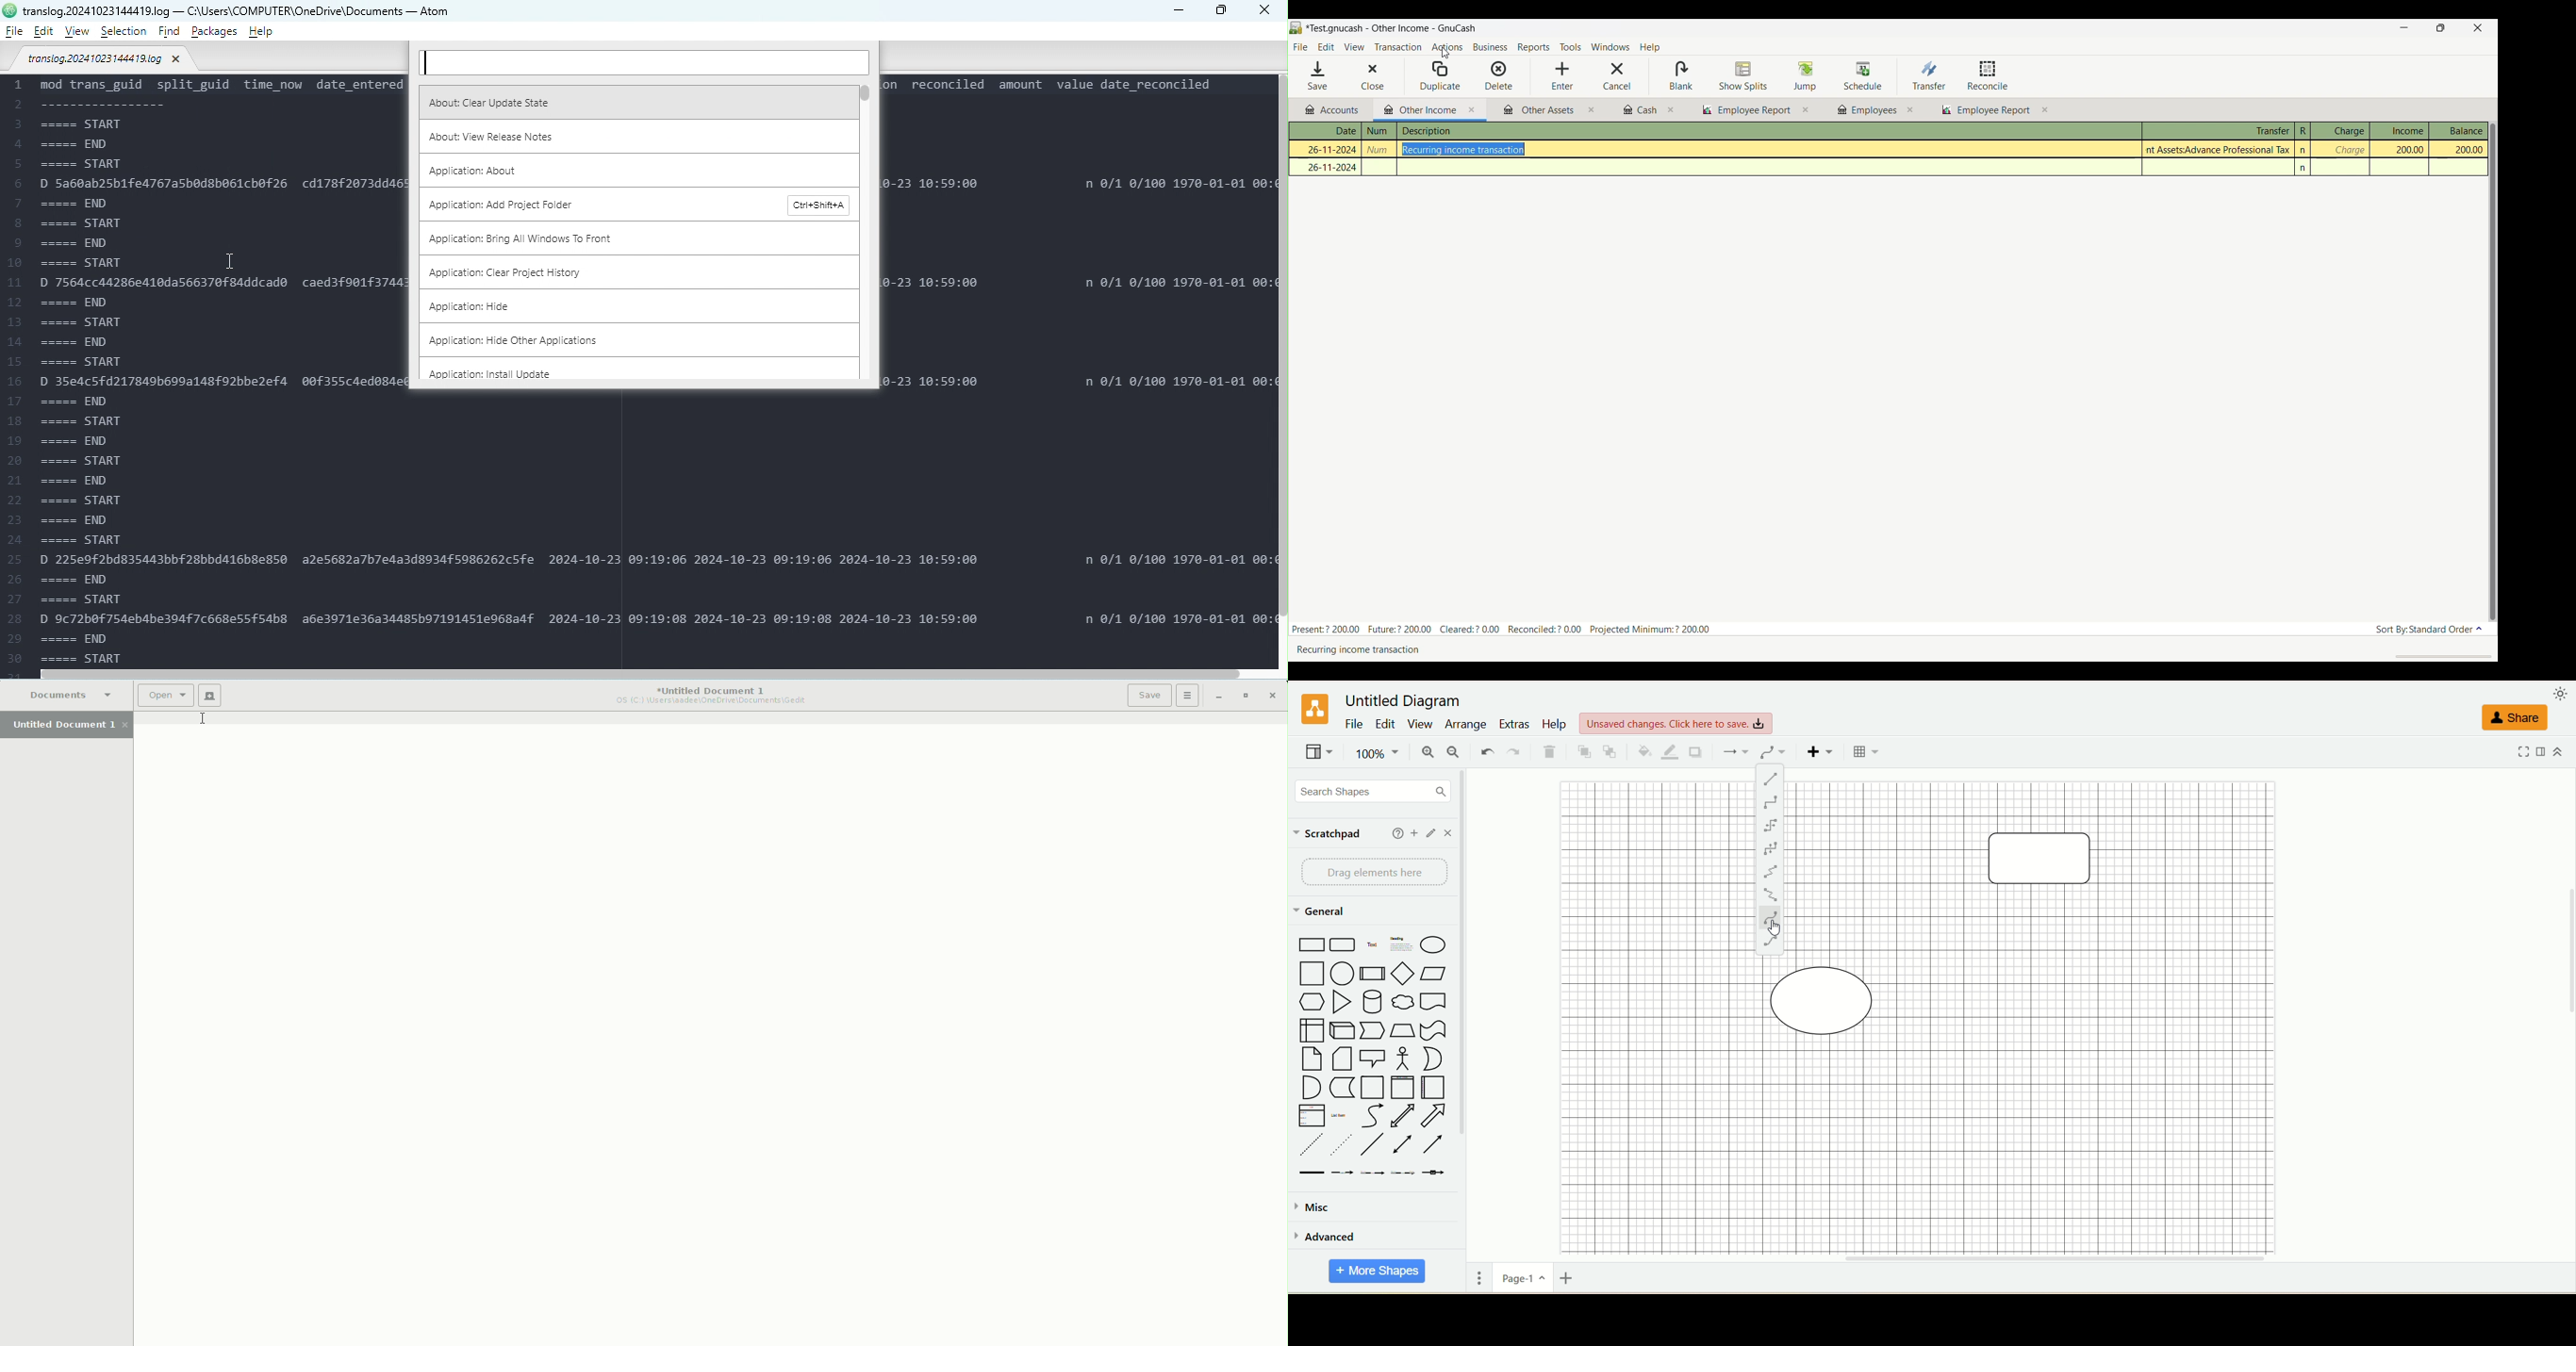 Image resolution: width=2576 pixels, height=1372 pixels. I want to click on cash, so click(1639, 110).